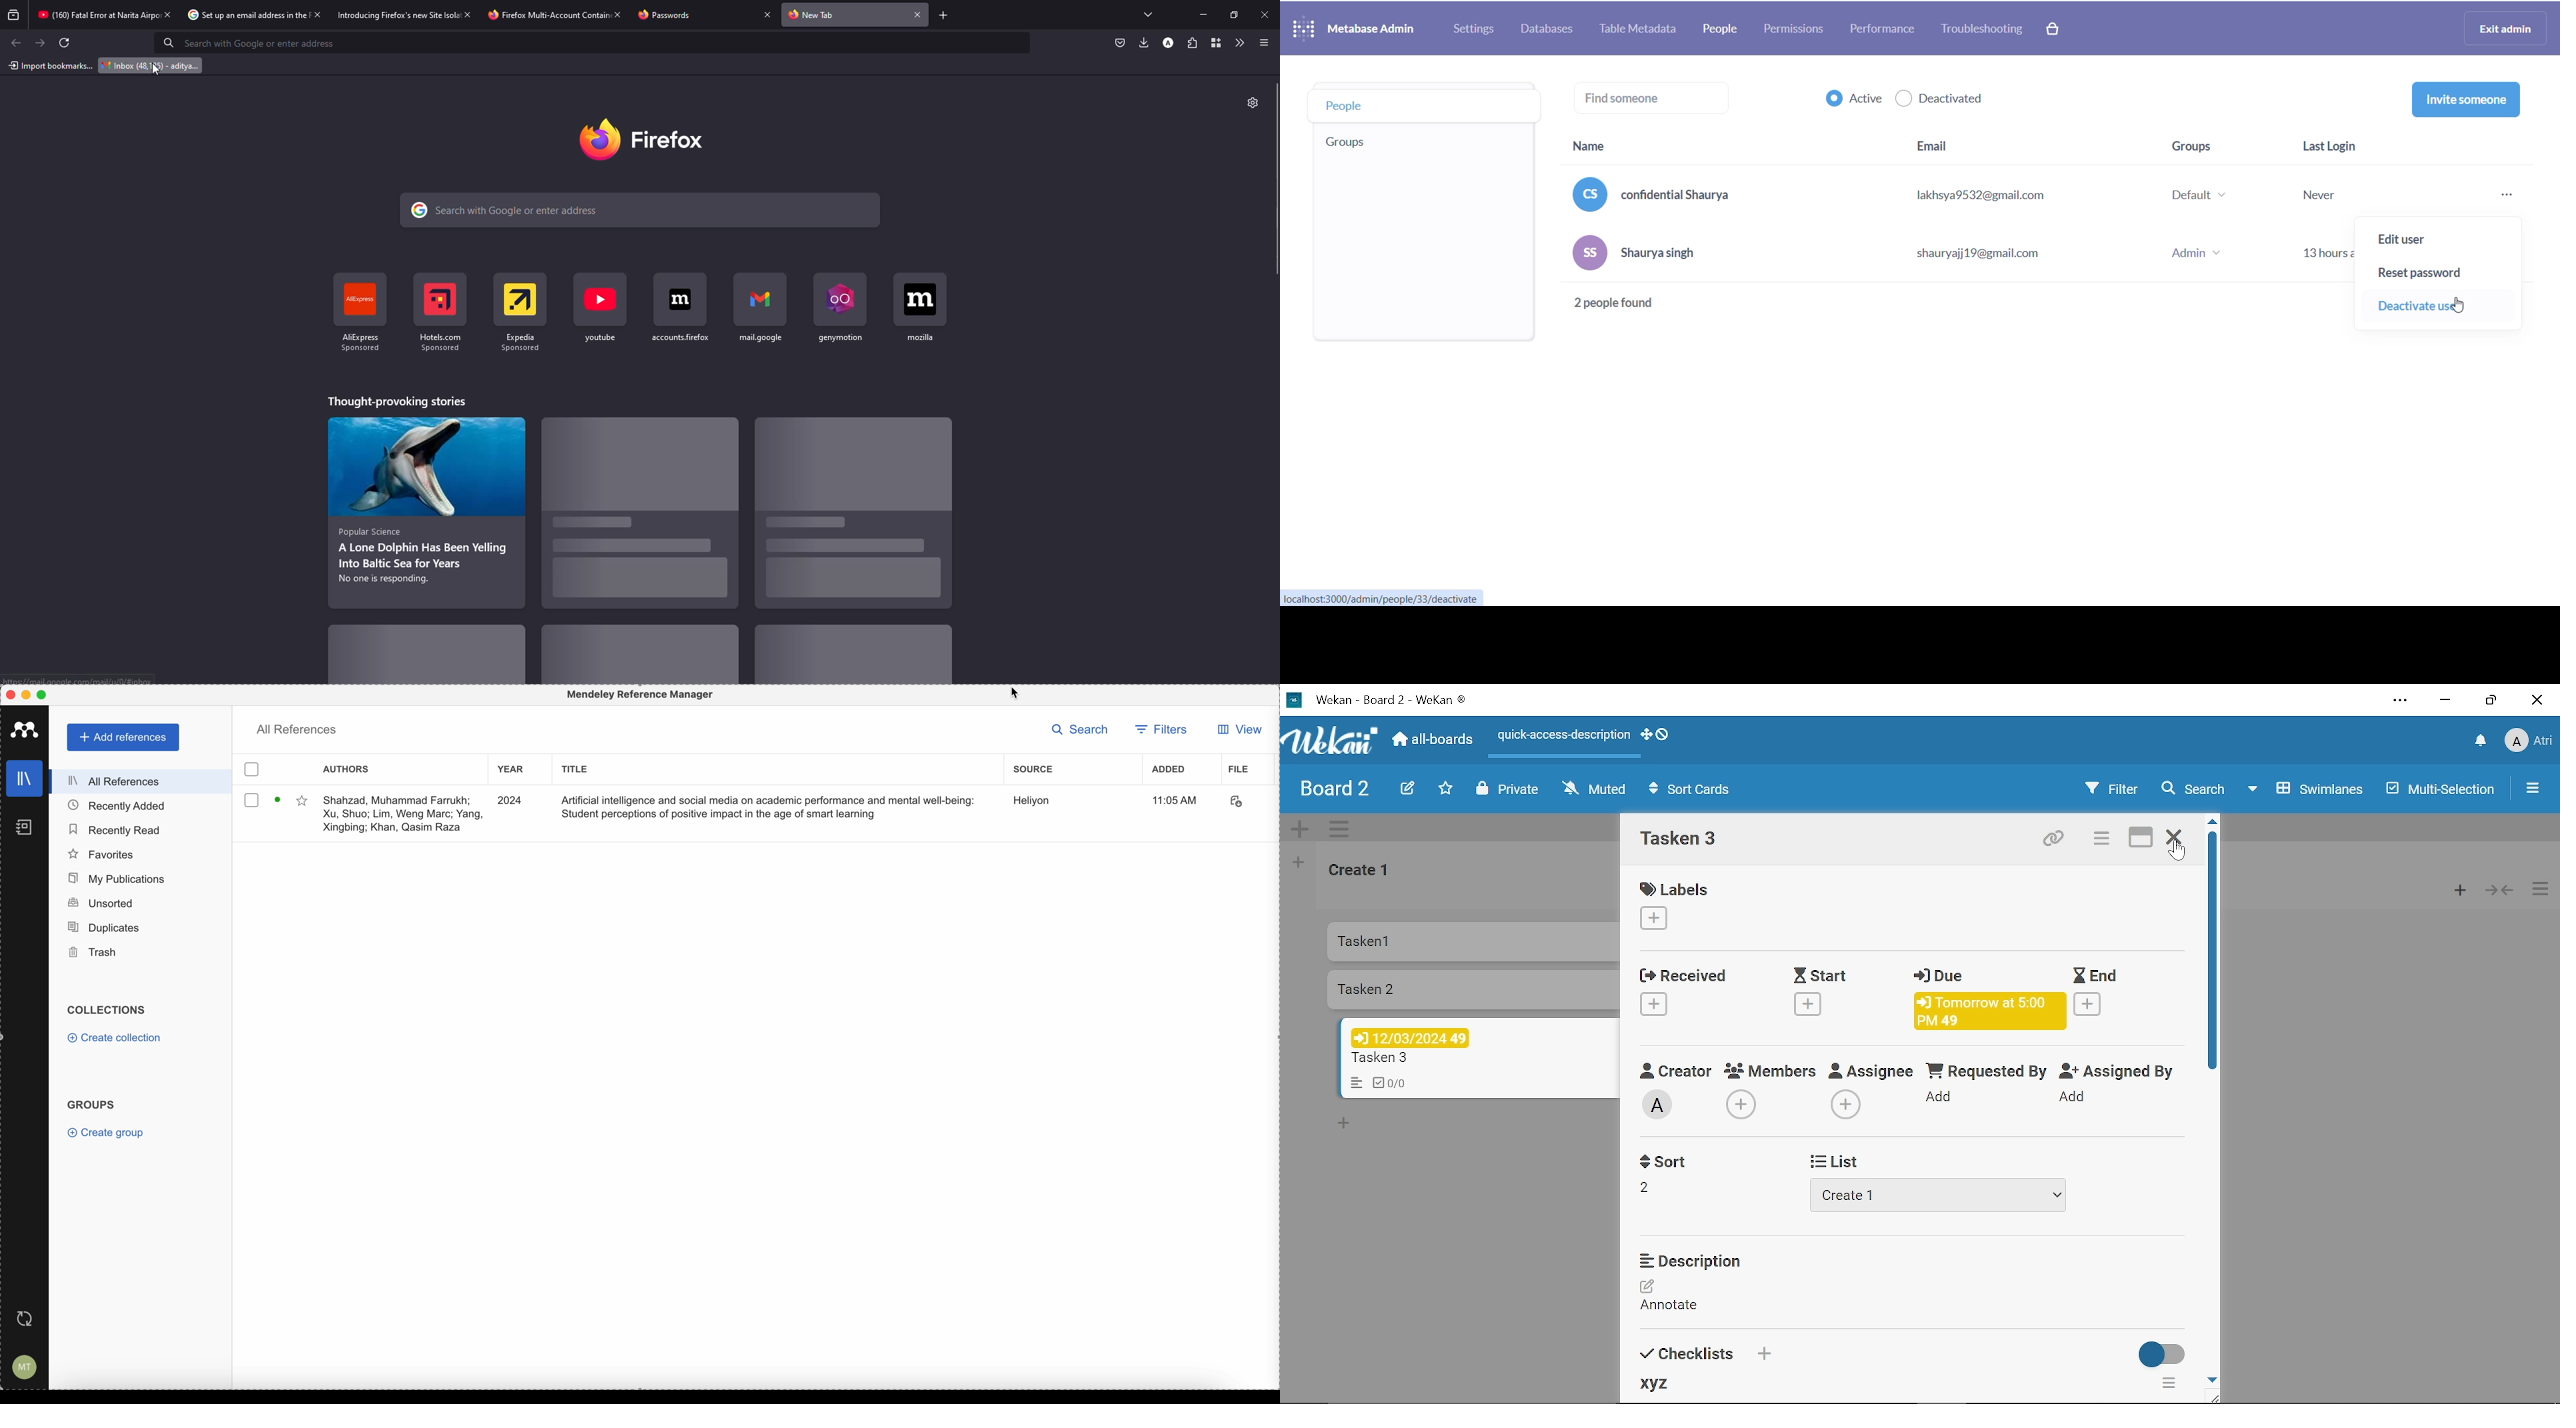  What do you see at coordinates (1653, 920) in the screenshot?
I see `Add label` at bounding box center [1653, 920].